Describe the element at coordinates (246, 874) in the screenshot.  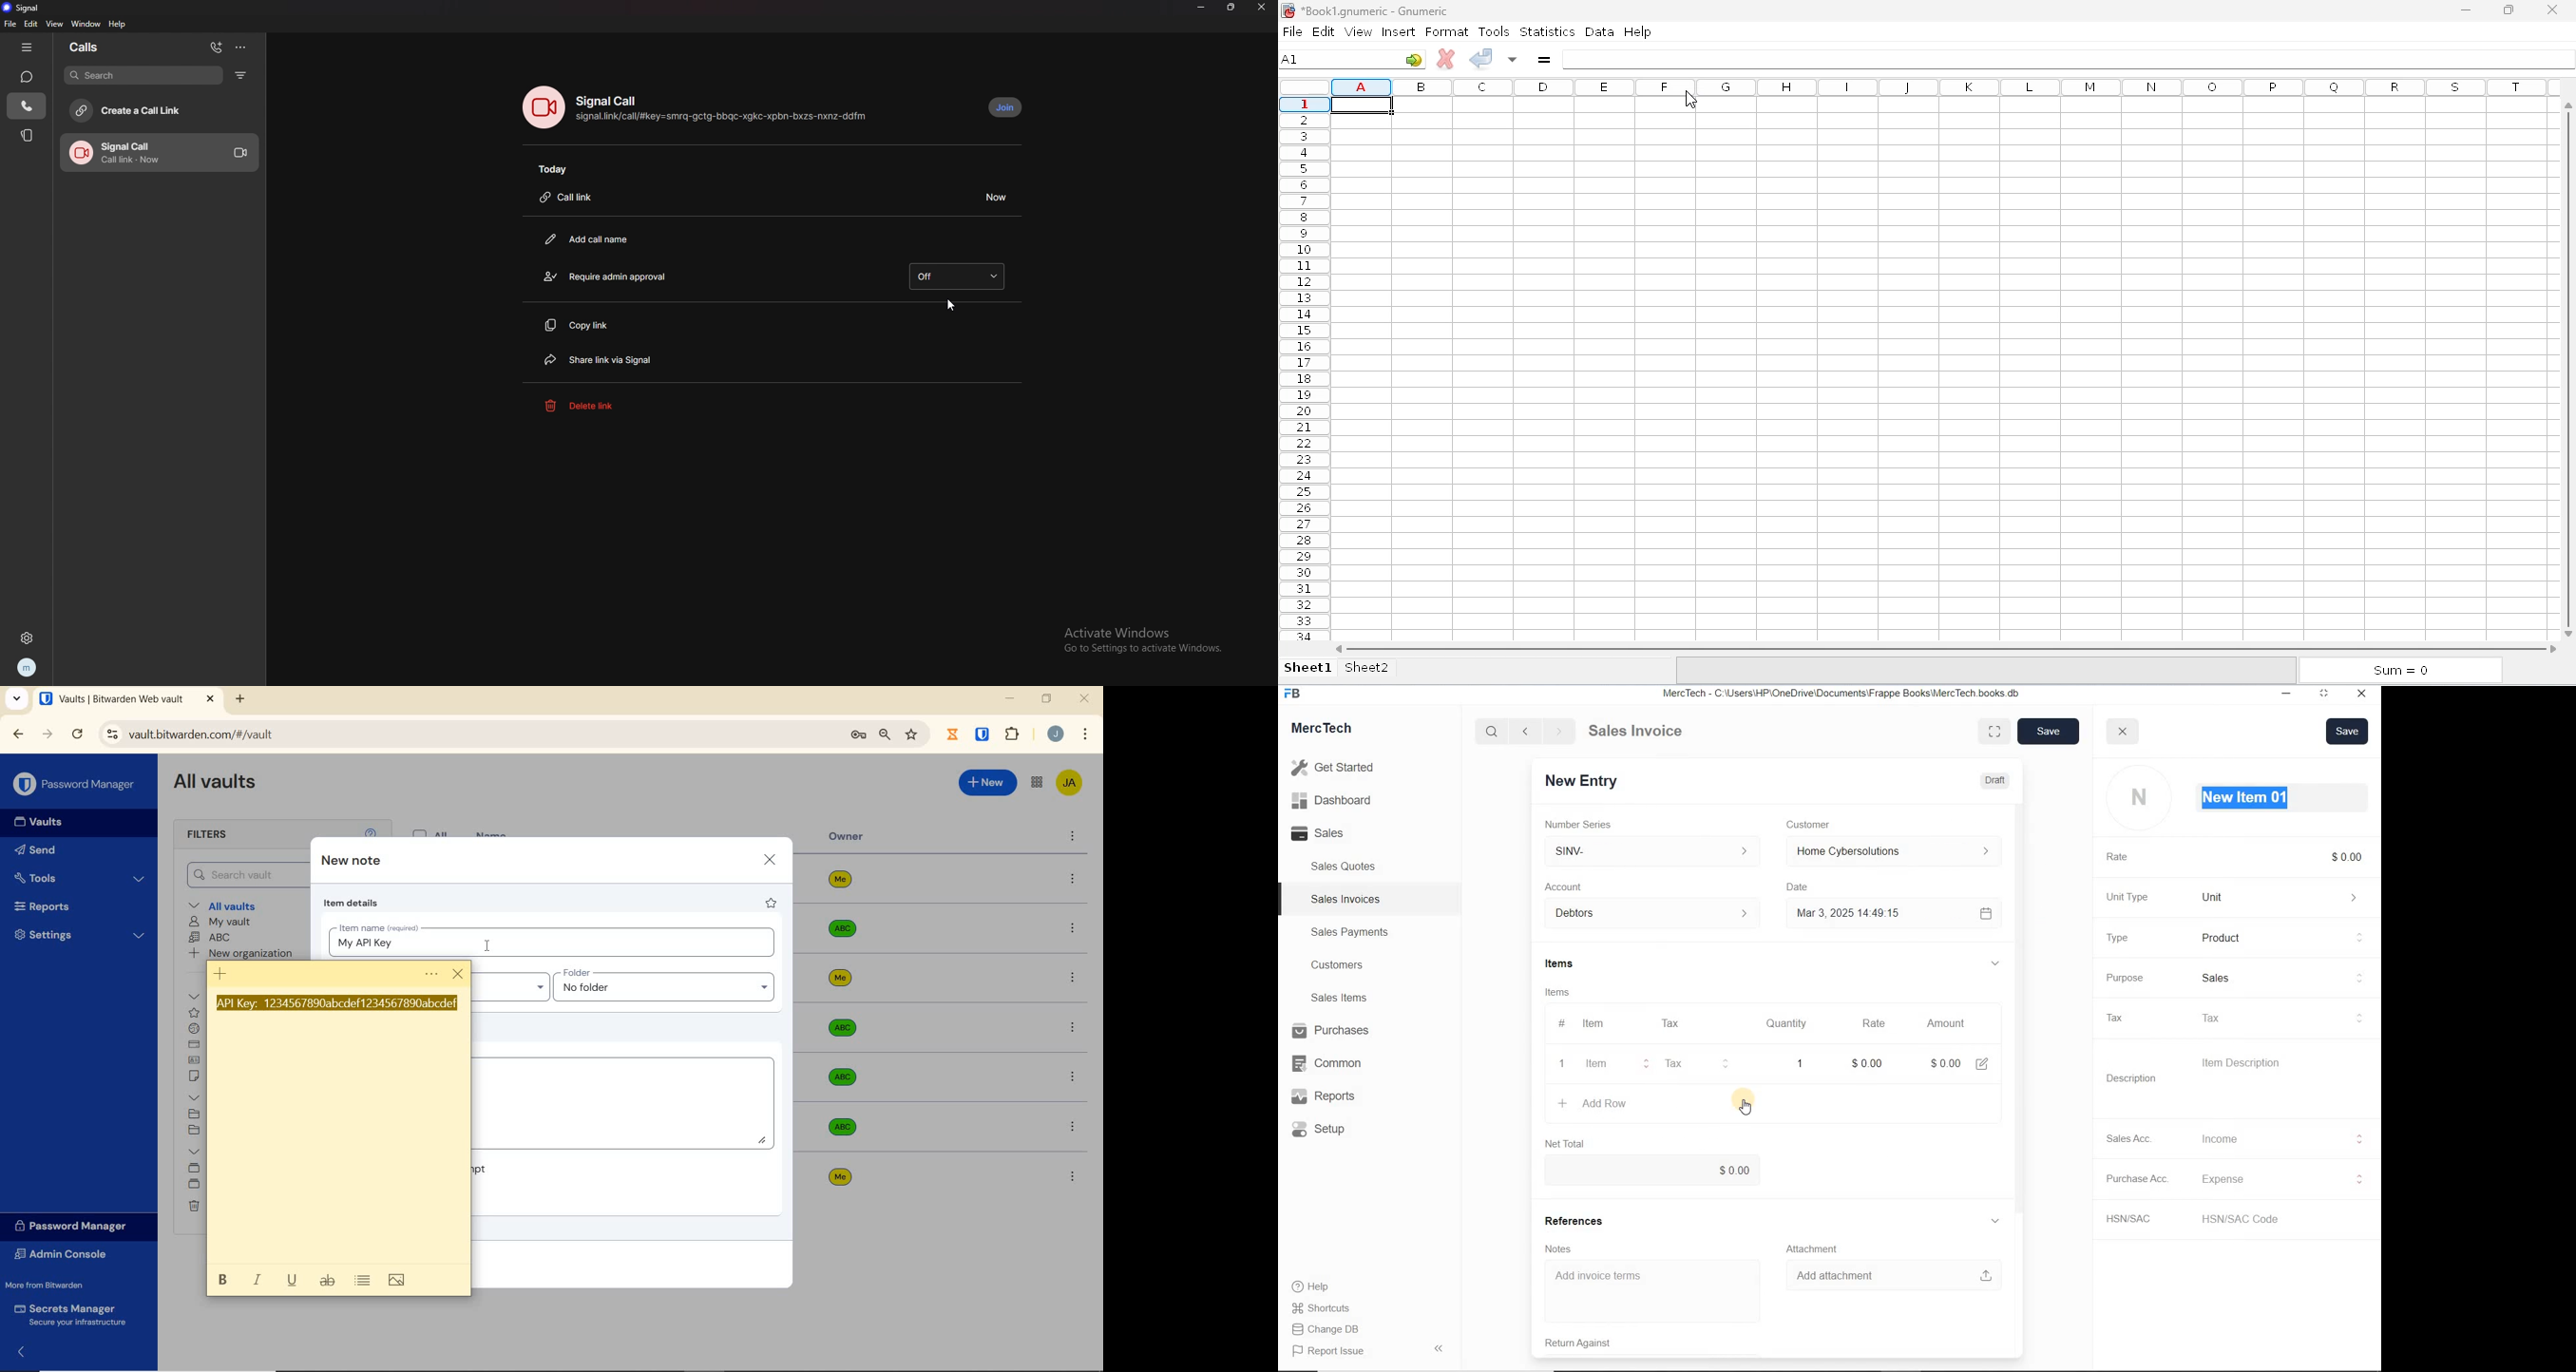
I see `Search Vault` at that location.